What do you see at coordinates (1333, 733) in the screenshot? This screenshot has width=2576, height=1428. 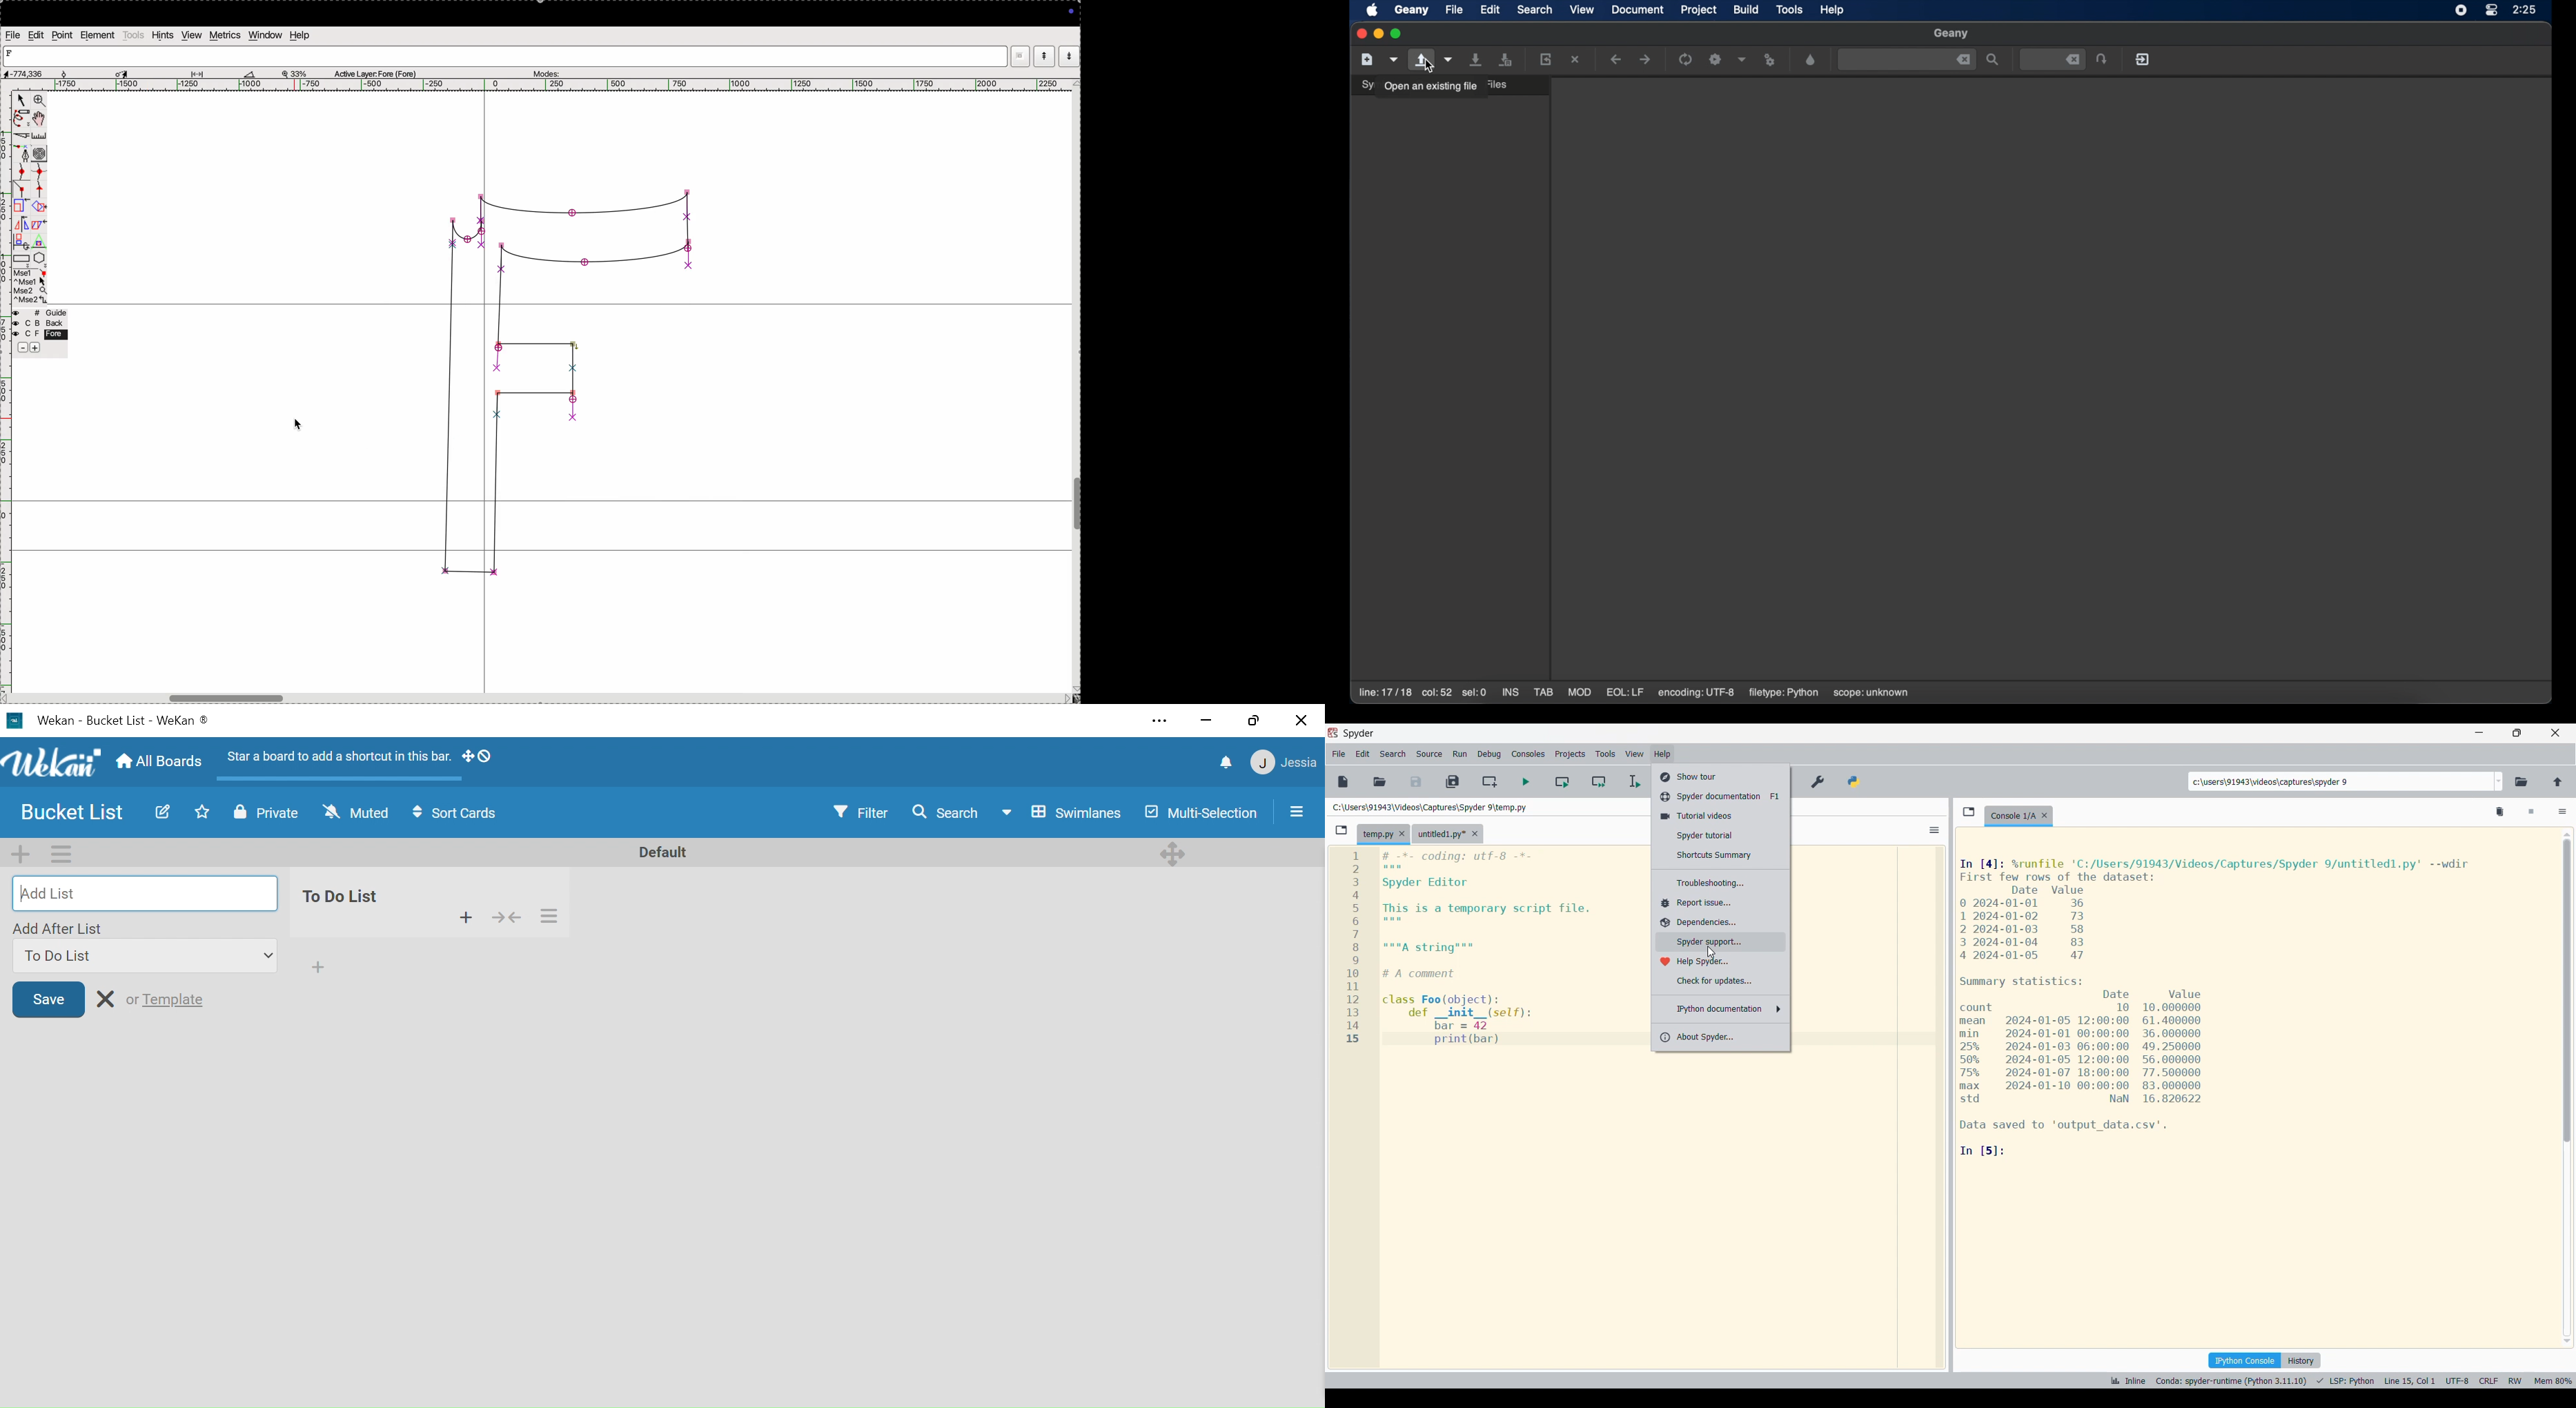 I see `Software logo` at bounding box center [1333, 733].